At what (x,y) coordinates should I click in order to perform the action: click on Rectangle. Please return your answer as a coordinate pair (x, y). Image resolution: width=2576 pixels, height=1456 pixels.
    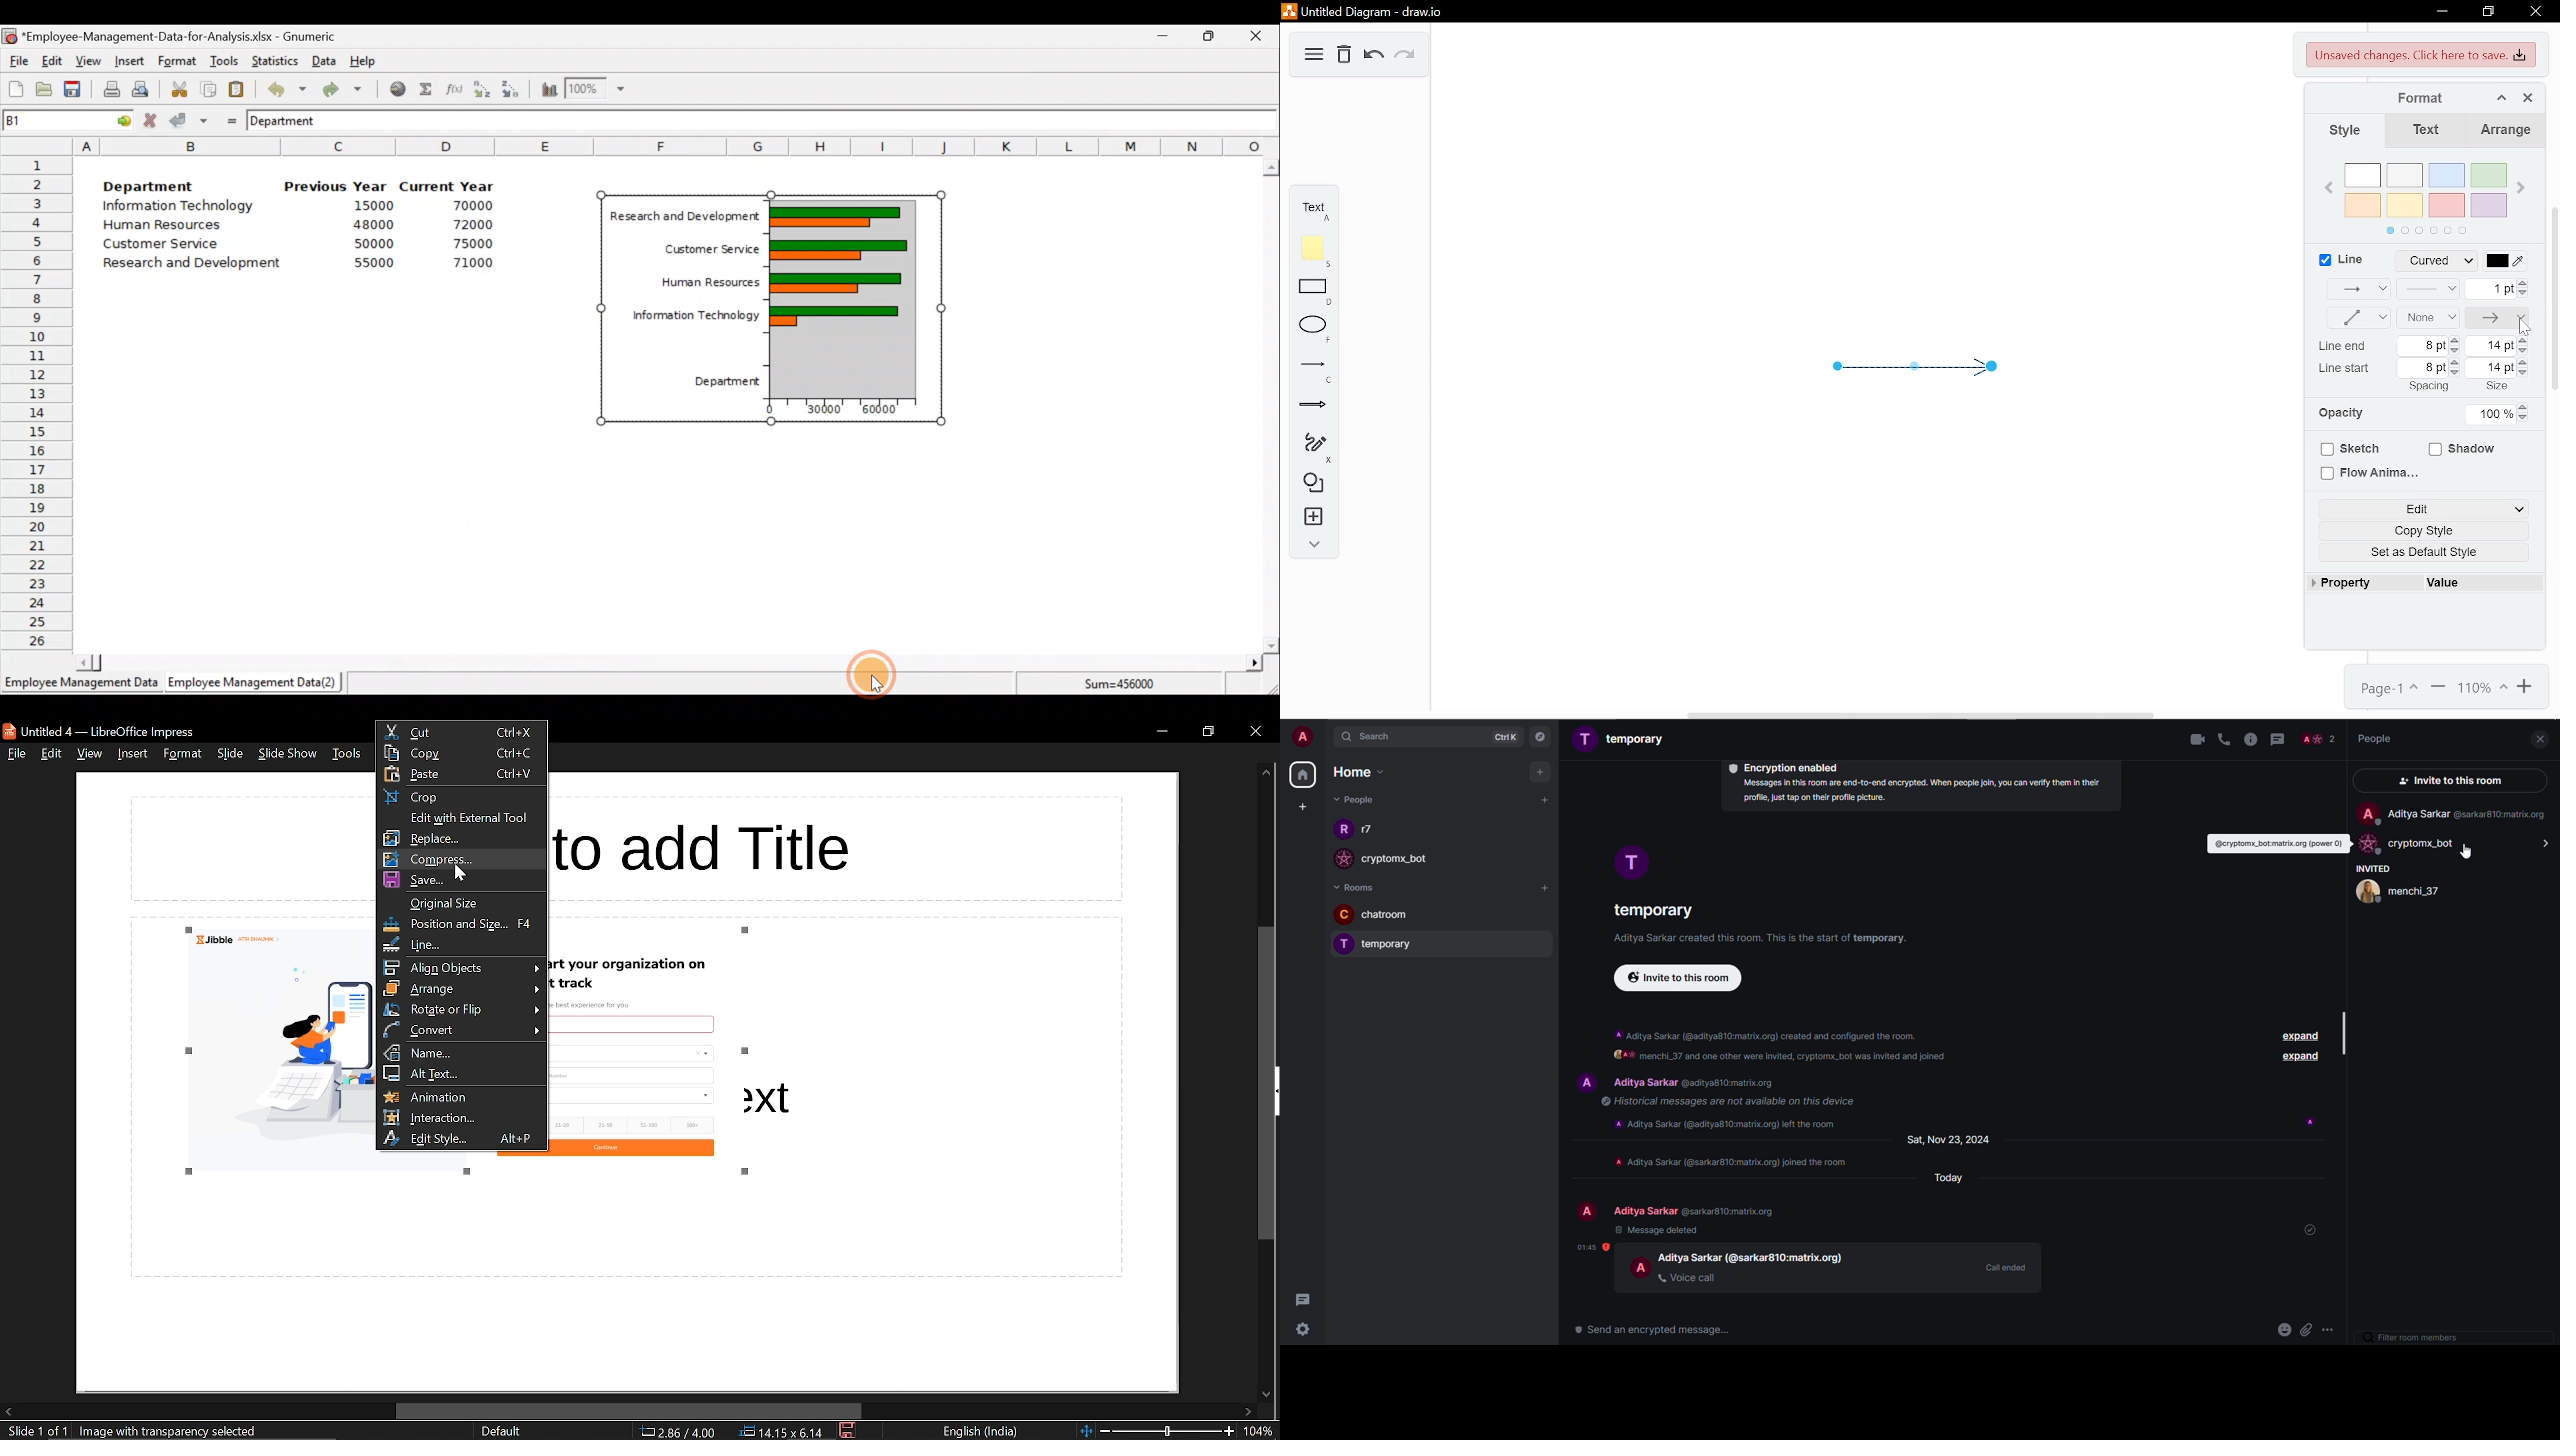
    Looking at the image, I should click on (1314, 292).